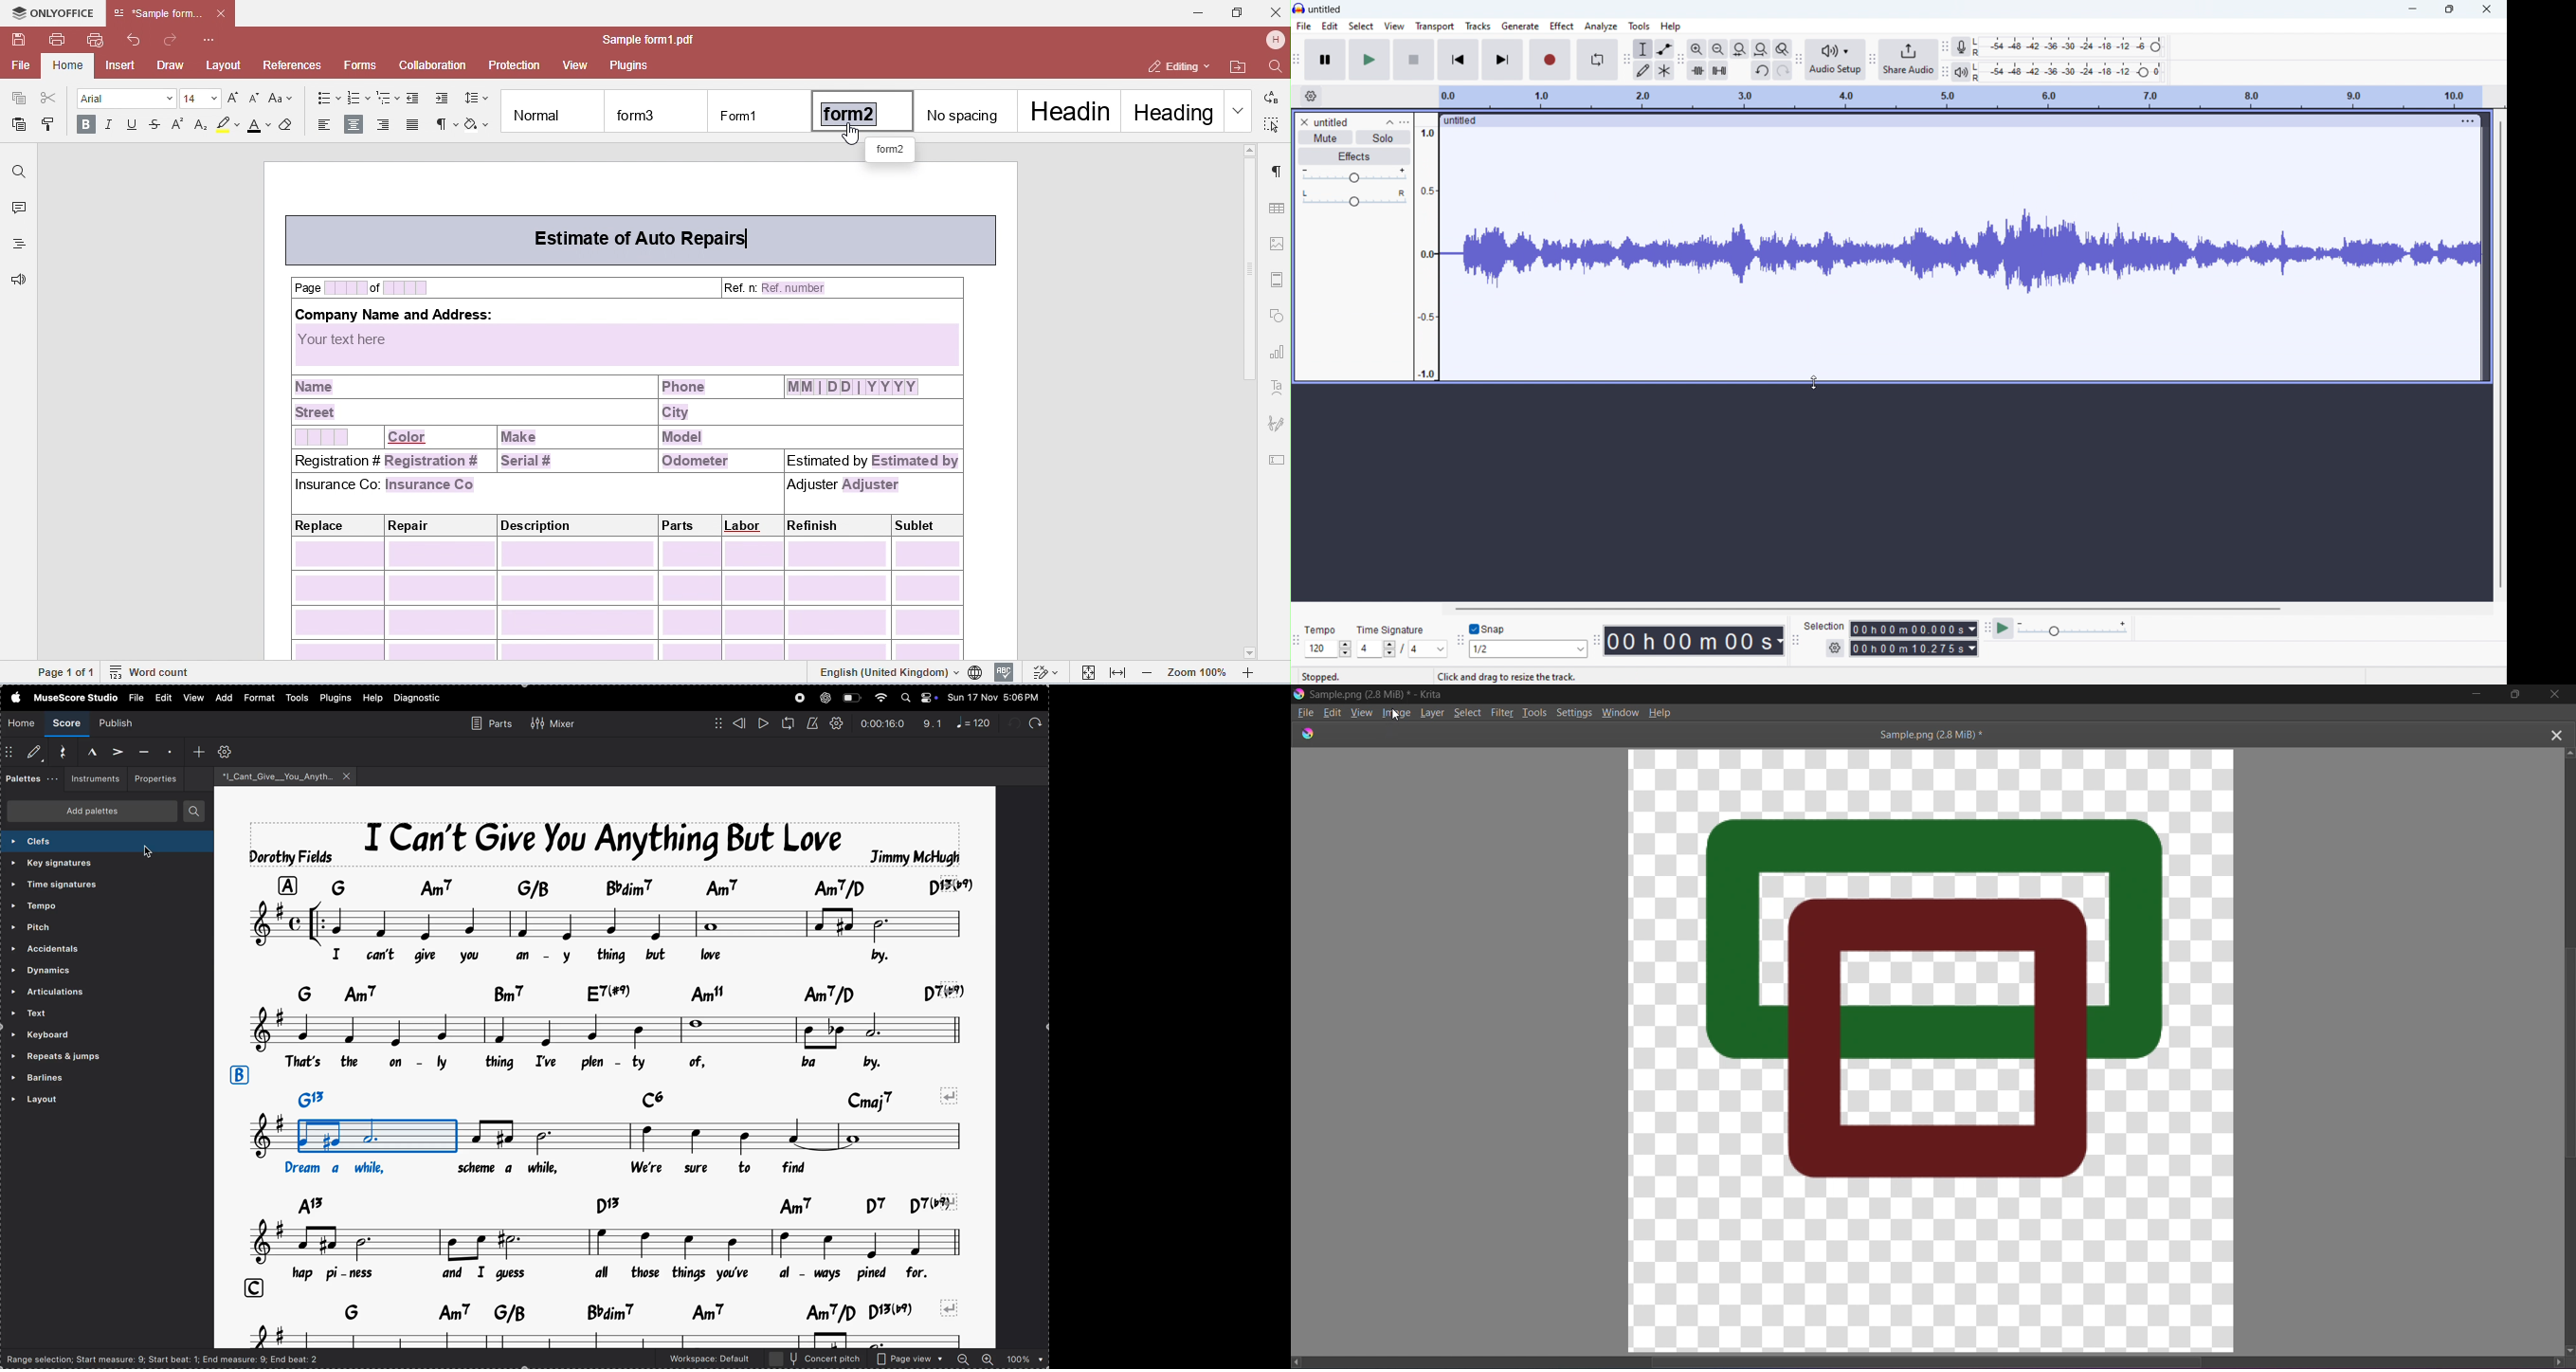  What do you see at coordinates (1719, 70) in the screenshot?
I see `silence audio selection` at bounding box center [1719, 70].